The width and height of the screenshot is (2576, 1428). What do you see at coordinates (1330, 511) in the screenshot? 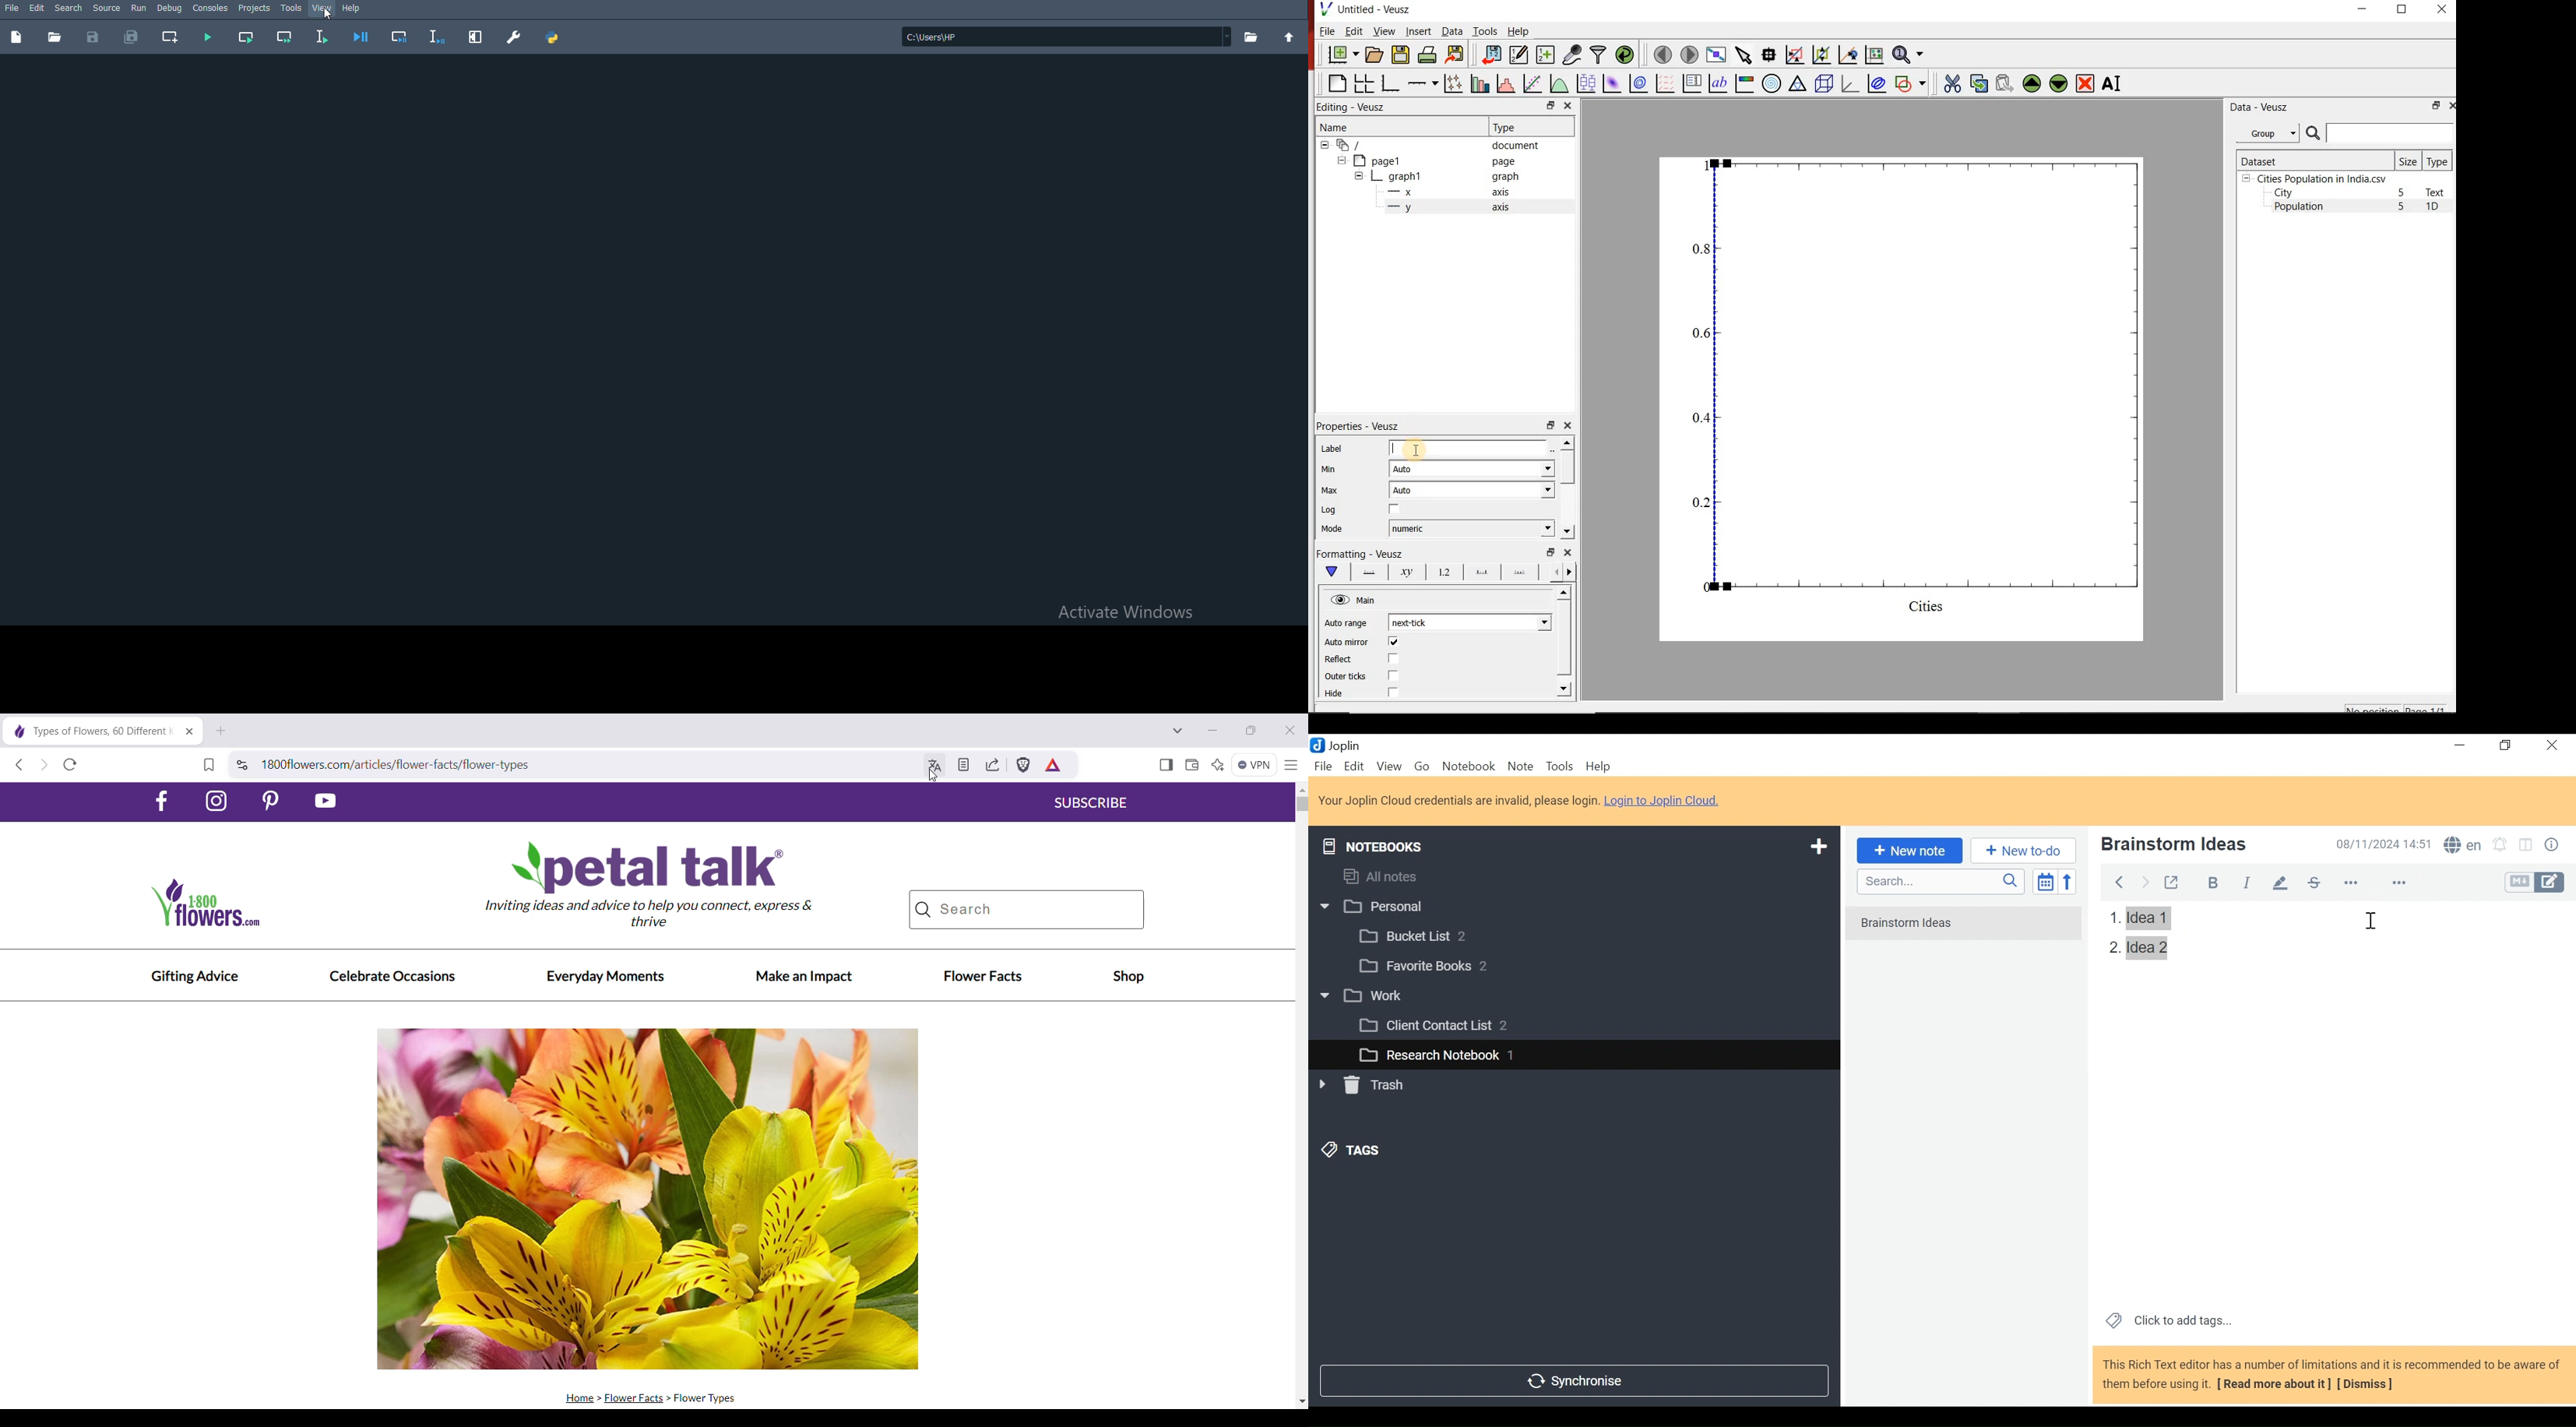
I see `Log` at bounding box center [1330, 511].